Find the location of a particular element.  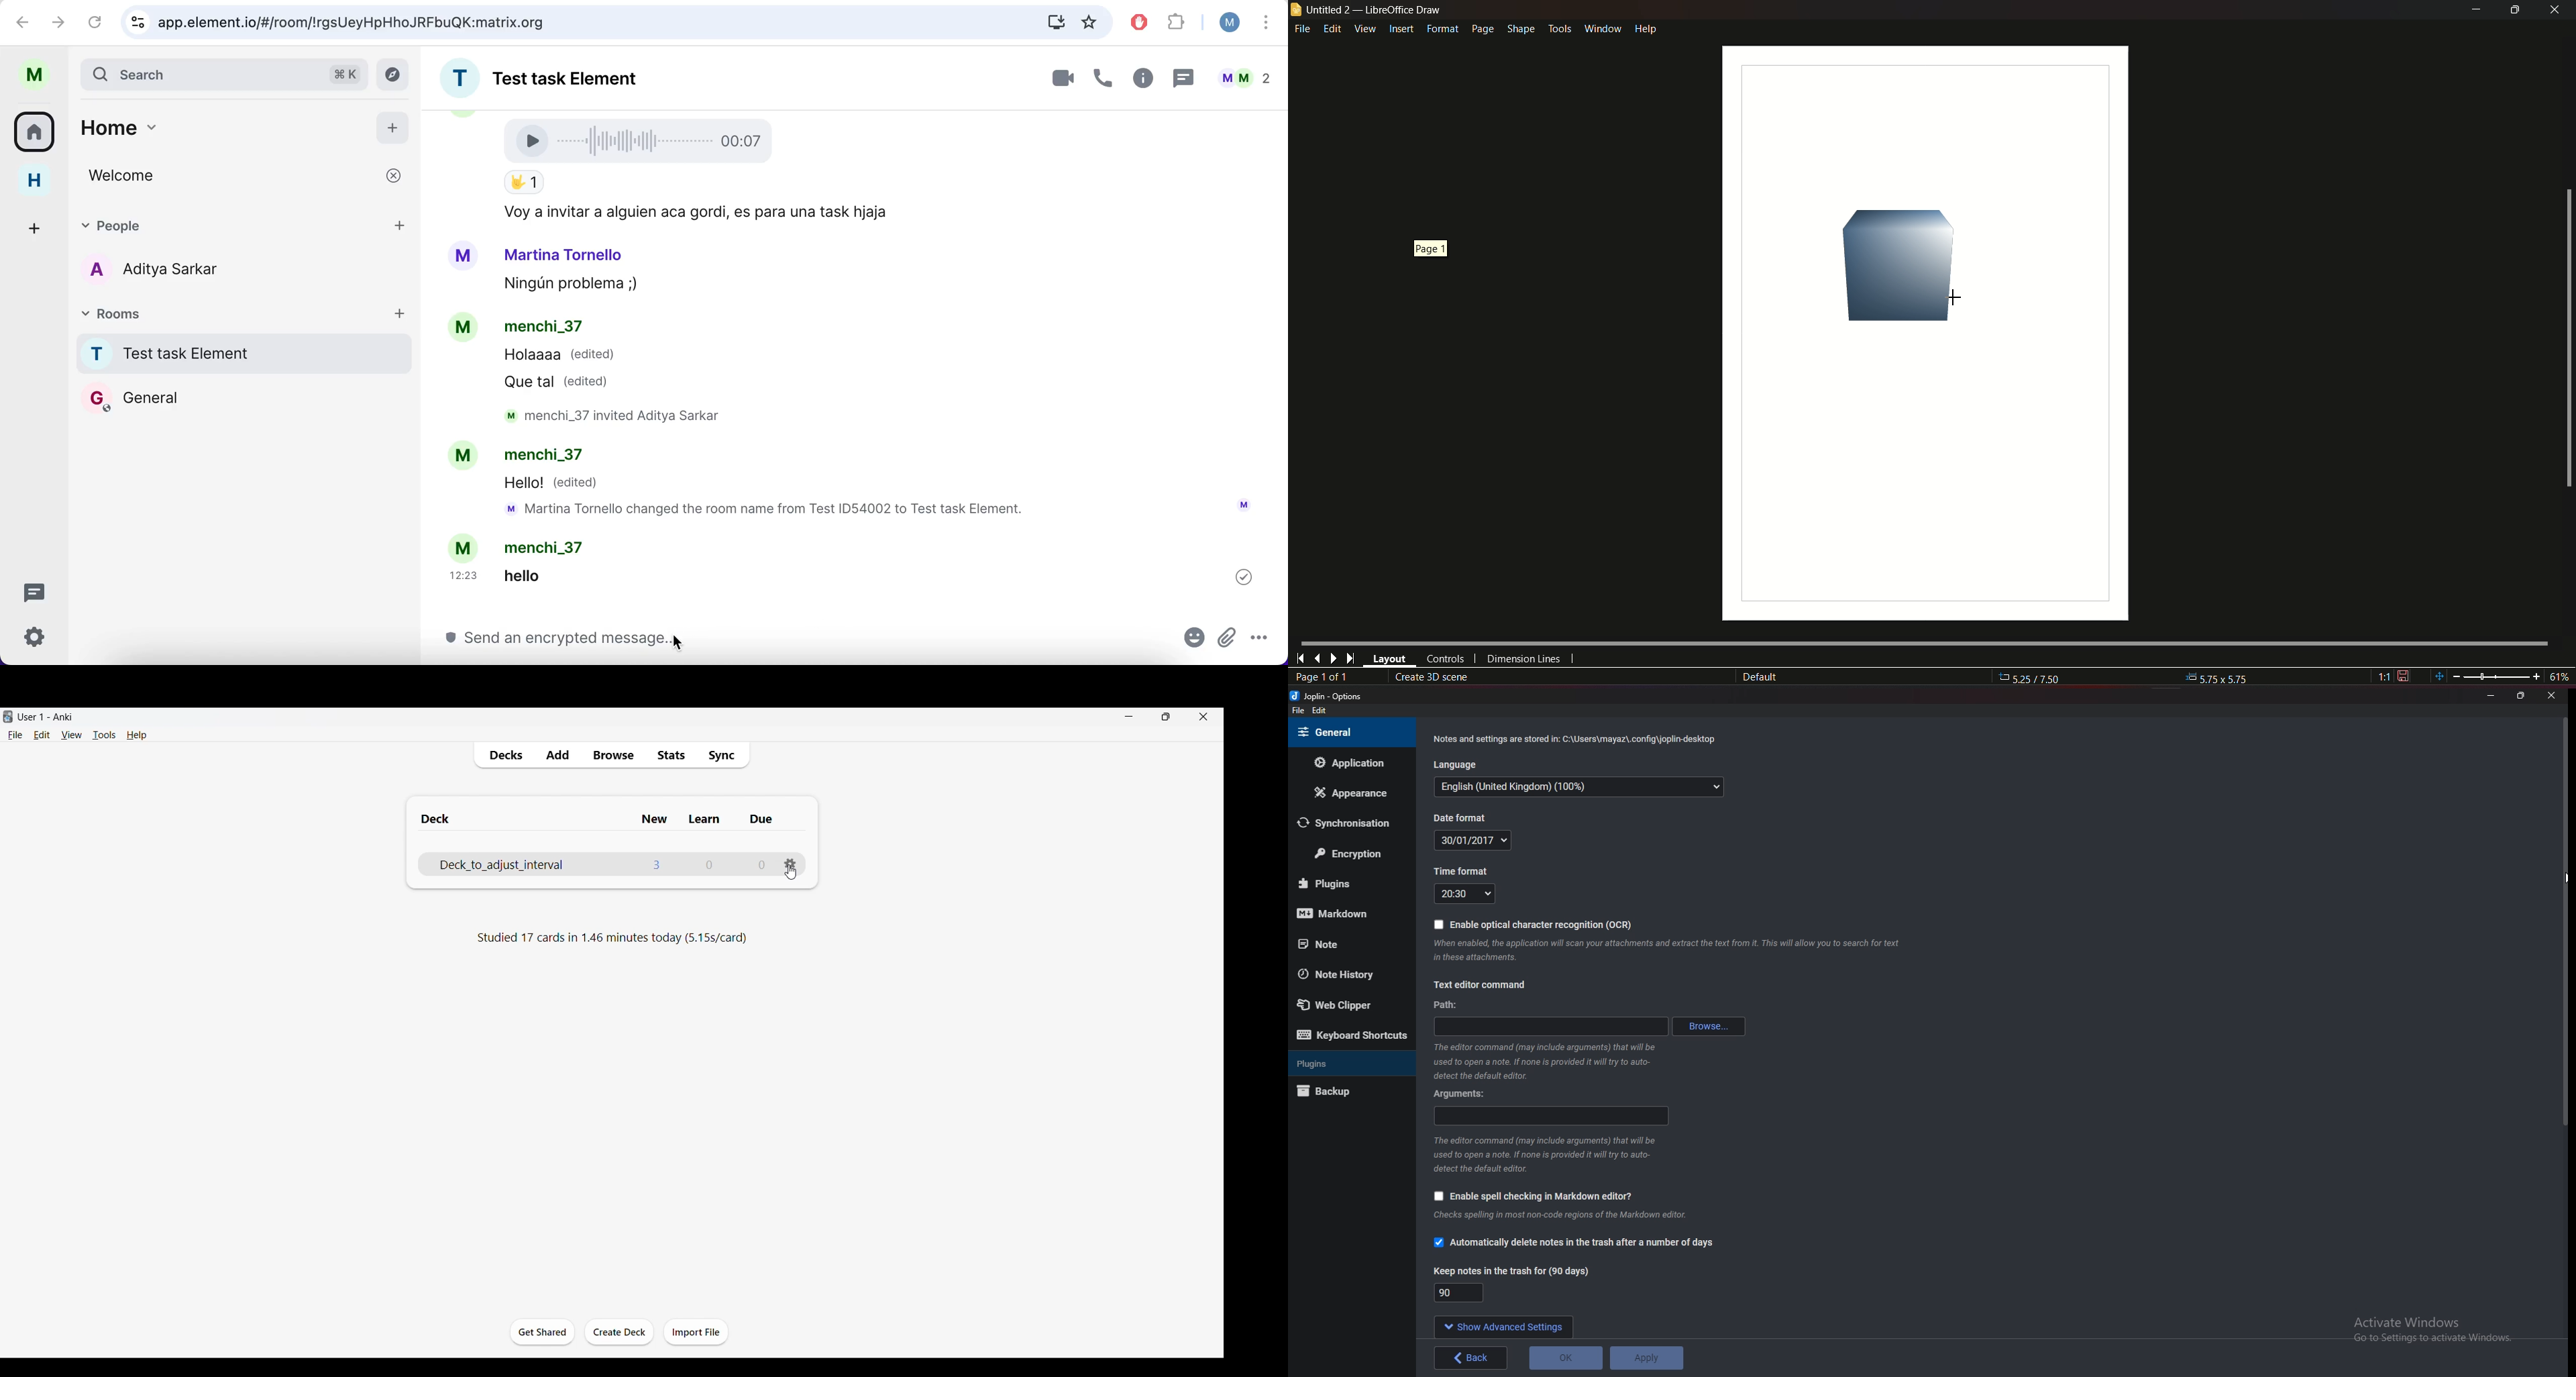

Martina Tornello is located at coordinates (564, 254).